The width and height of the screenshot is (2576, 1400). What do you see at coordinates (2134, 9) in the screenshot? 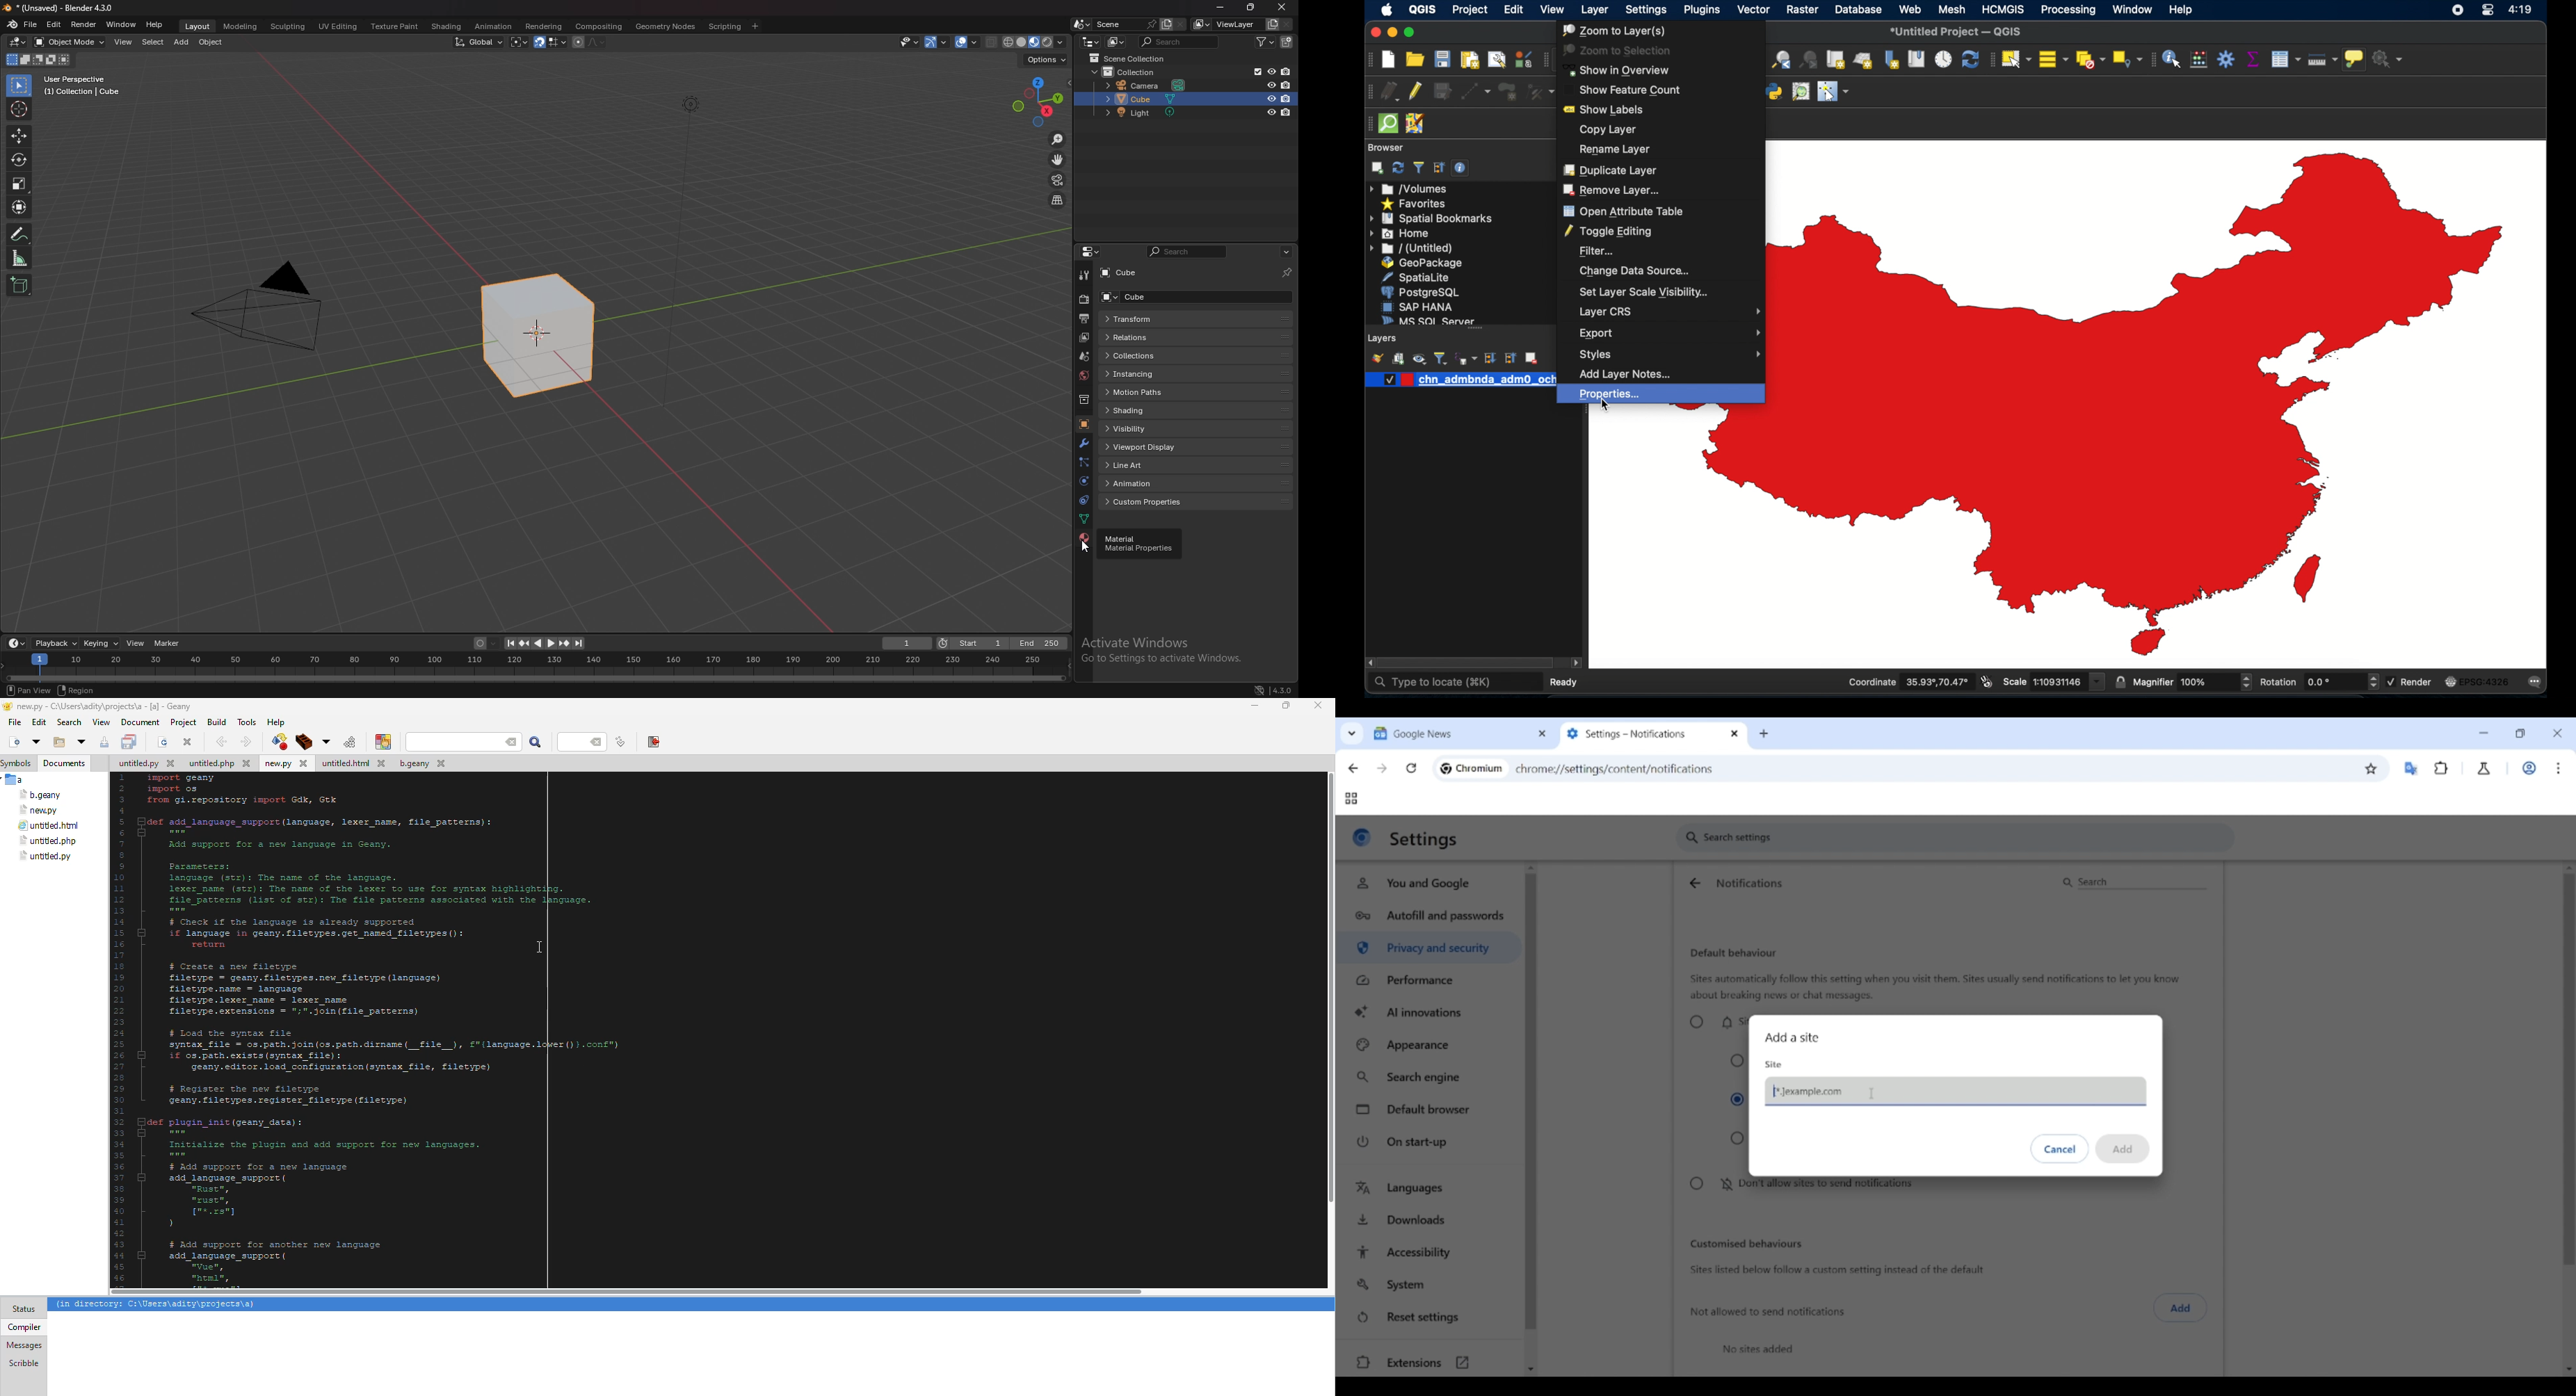
I see `window` at bounding box center [2134, 9].